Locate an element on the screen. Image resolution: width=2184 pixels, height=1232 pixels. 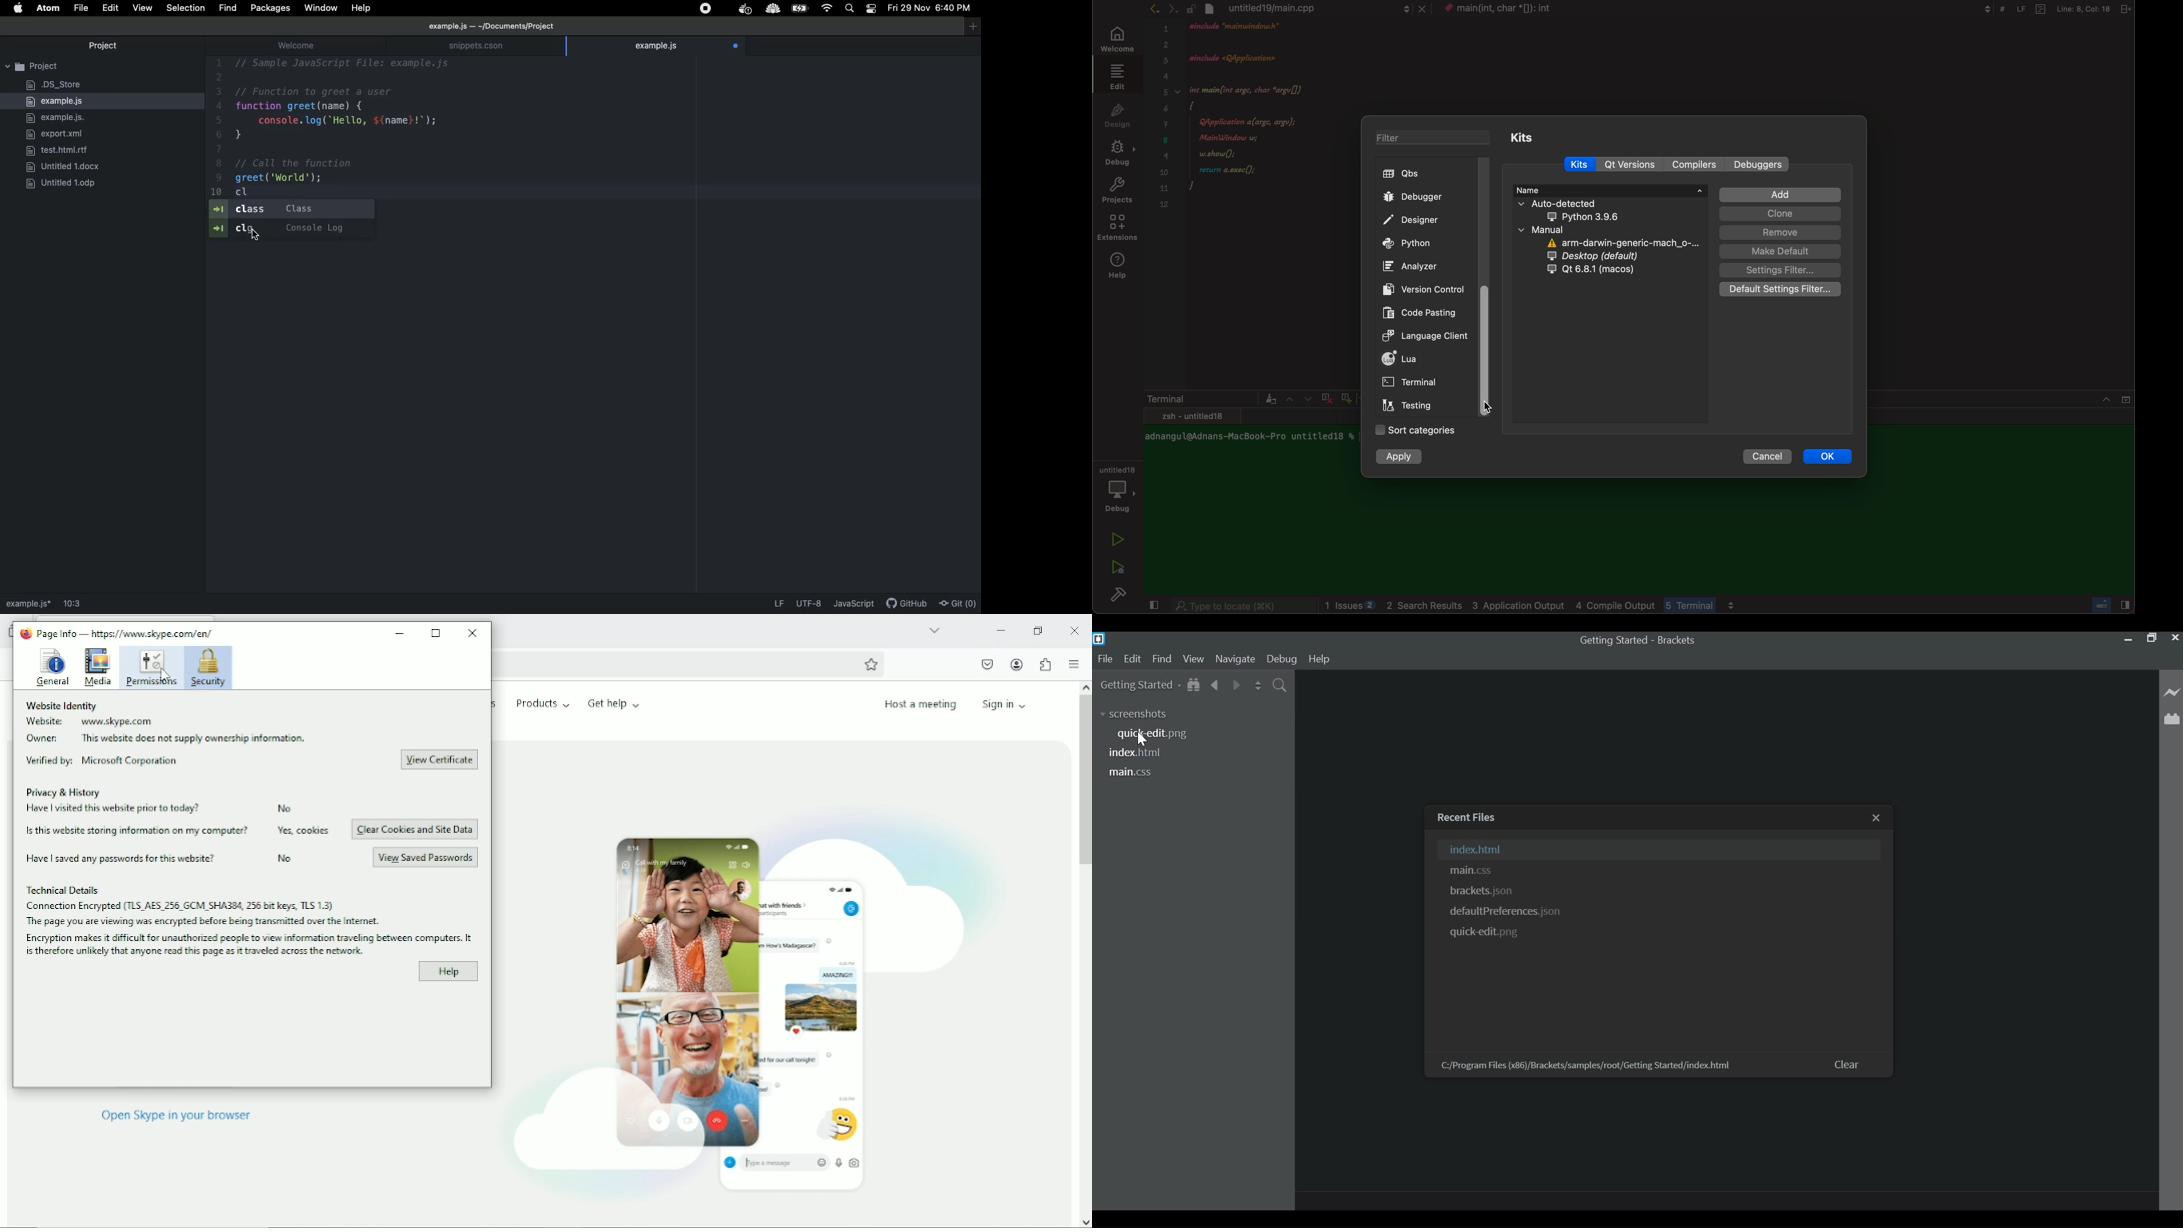
Get help is located at coordinates (614, 703).